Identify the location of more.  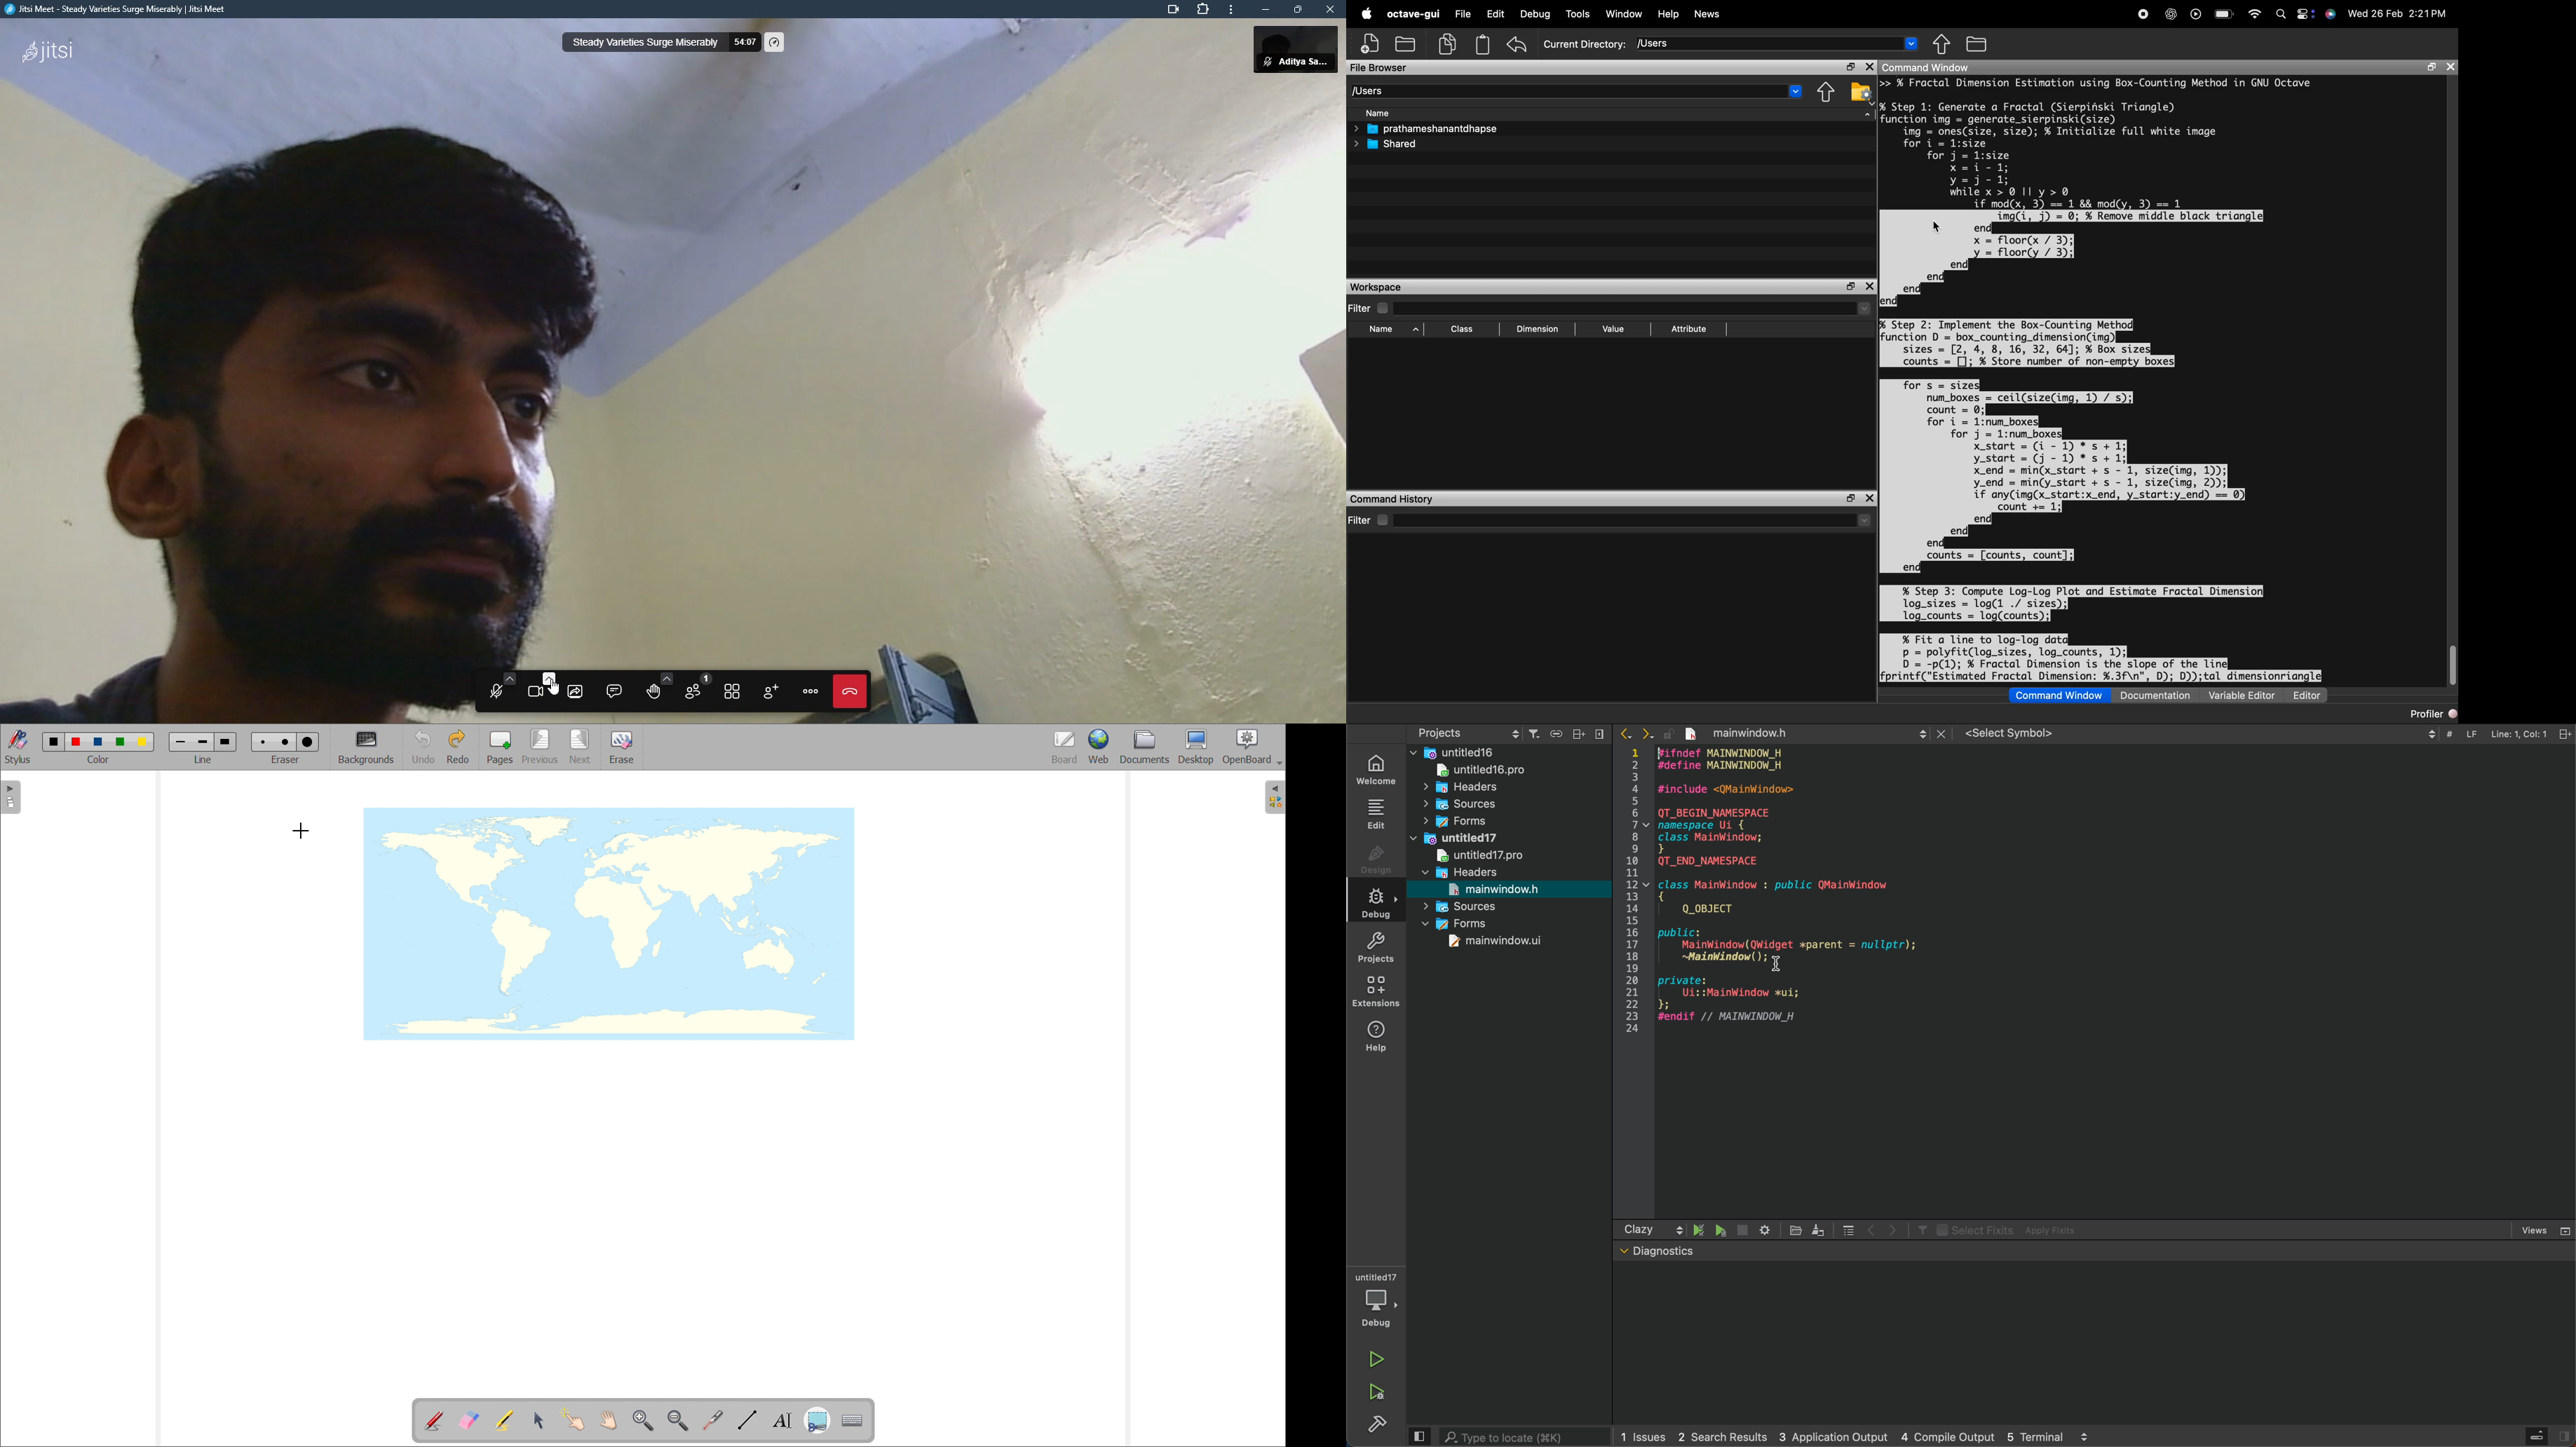
(1231, 12).